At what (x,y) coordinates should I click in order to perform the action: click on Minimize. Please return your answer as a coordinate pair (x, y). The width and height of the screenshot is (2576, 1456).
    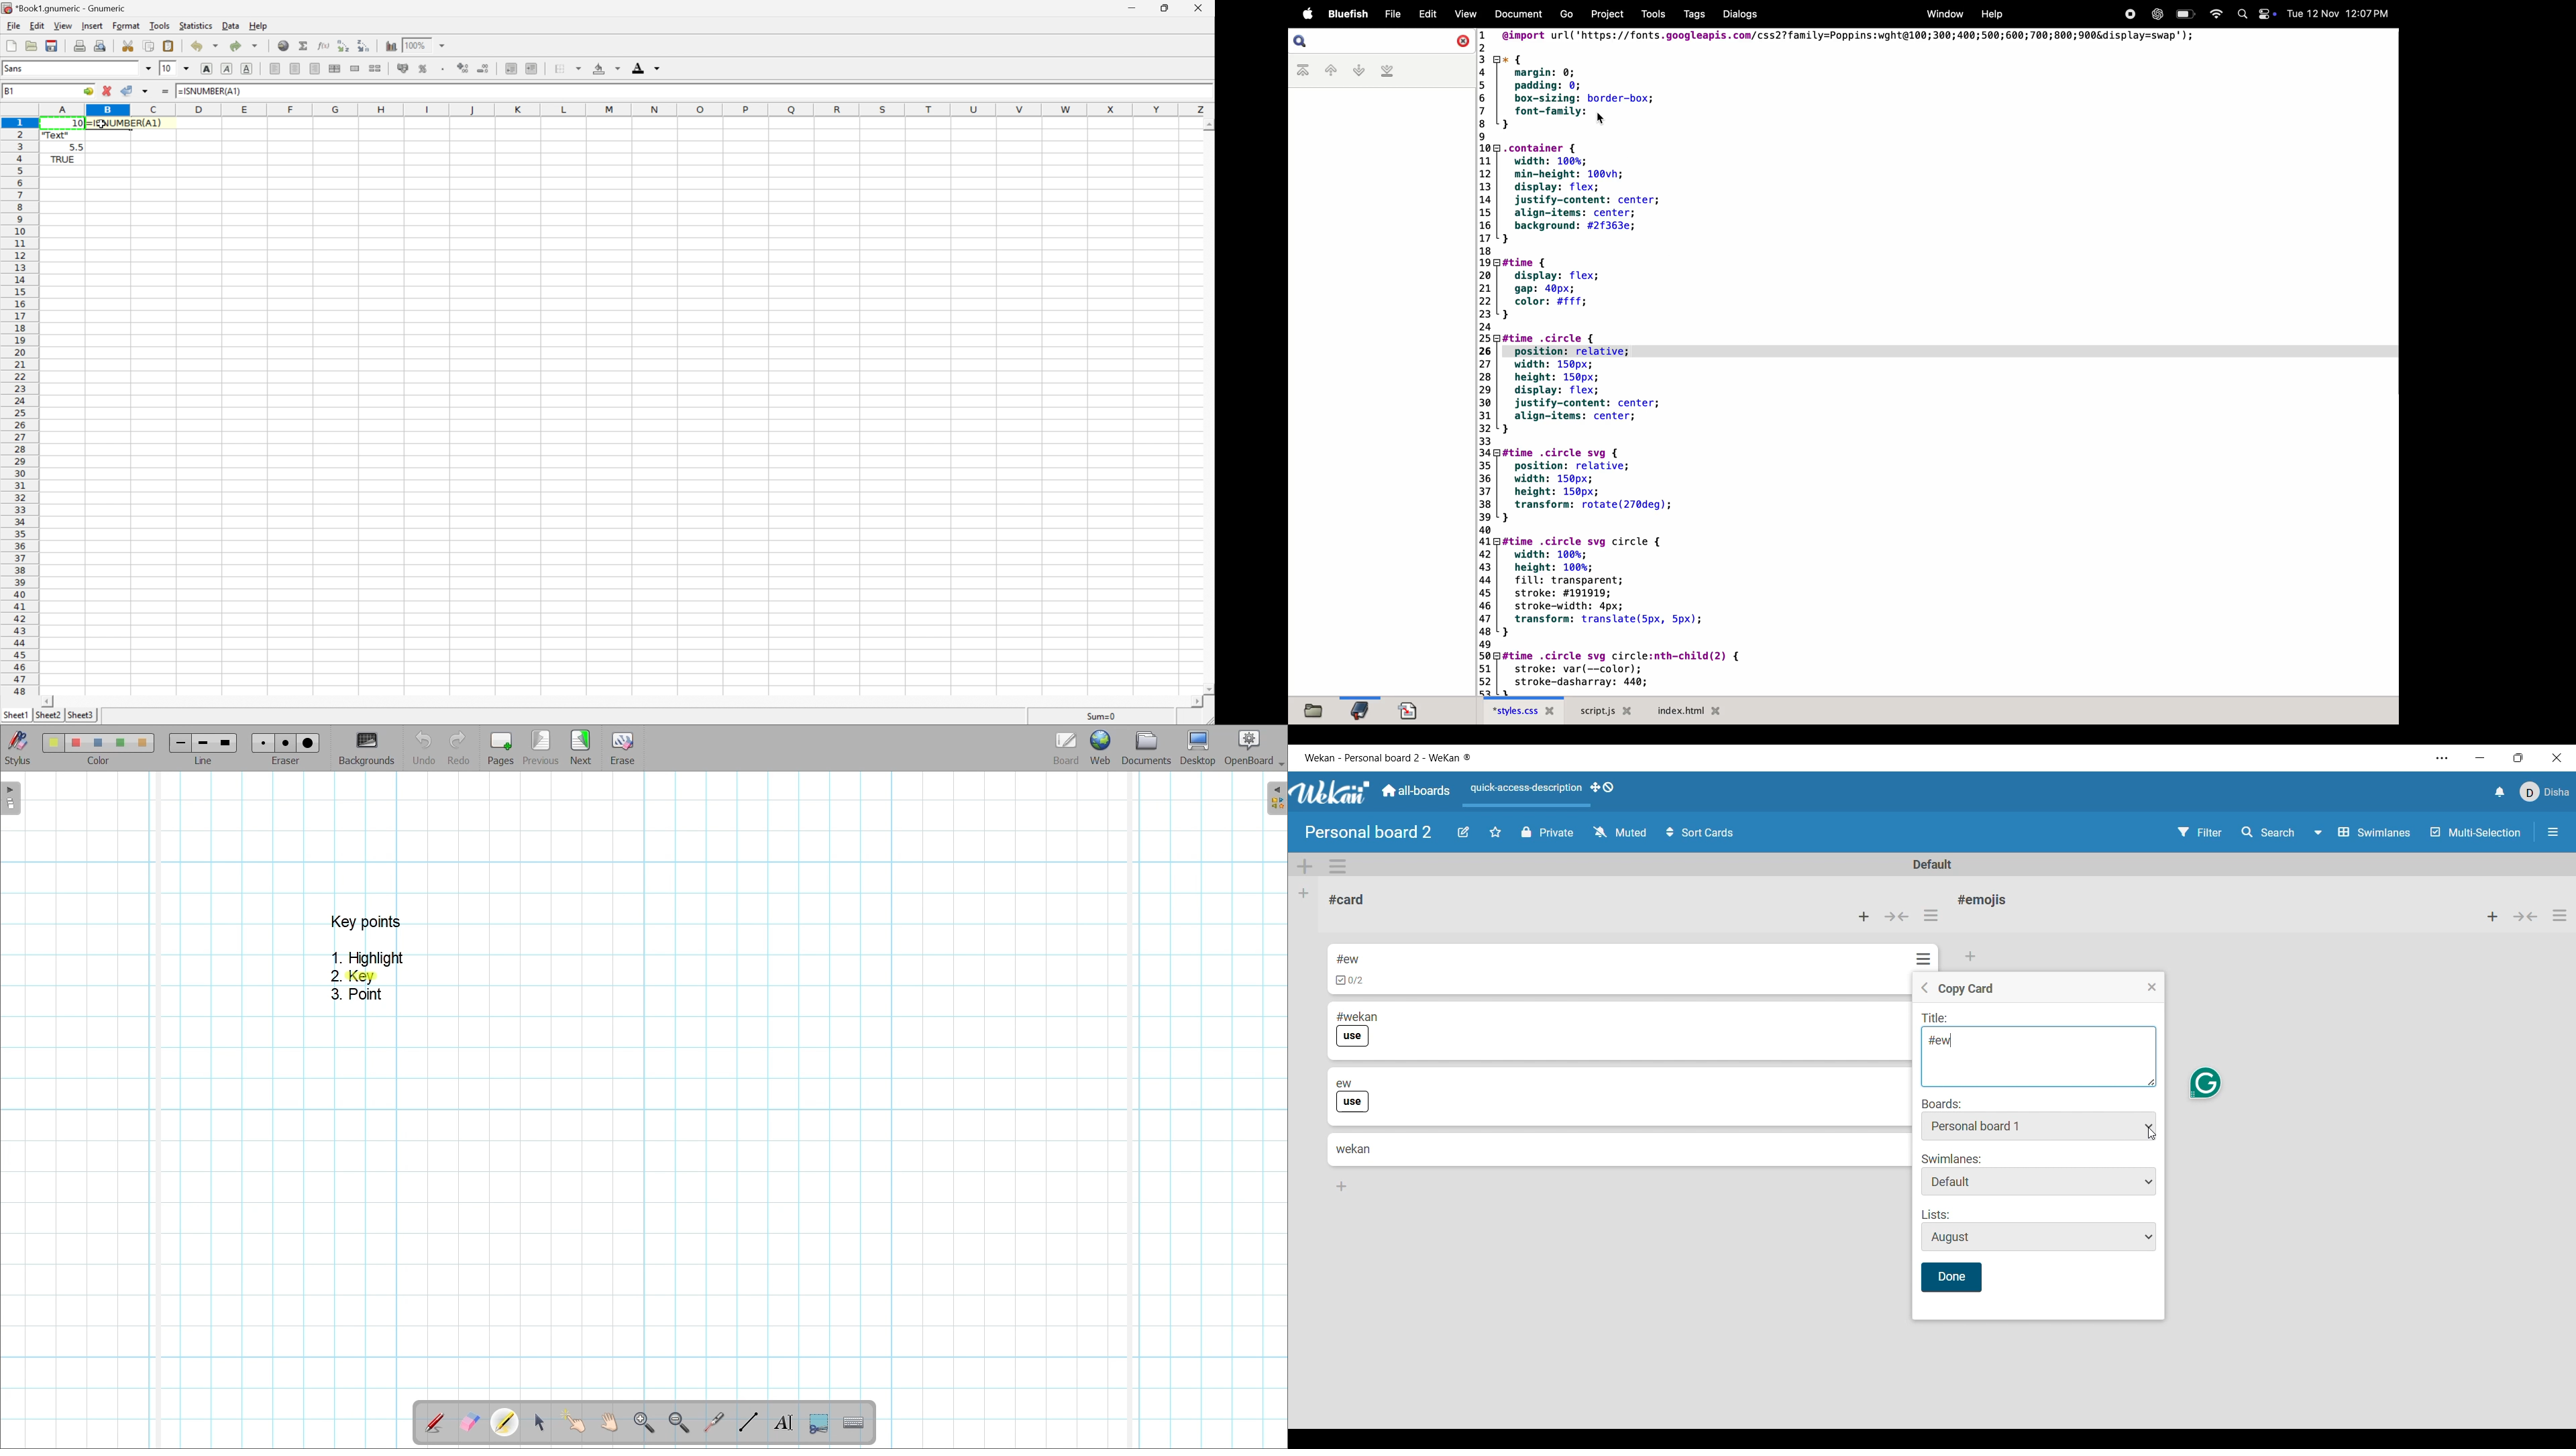
    Looking at the image, I should click on (1133, 7).